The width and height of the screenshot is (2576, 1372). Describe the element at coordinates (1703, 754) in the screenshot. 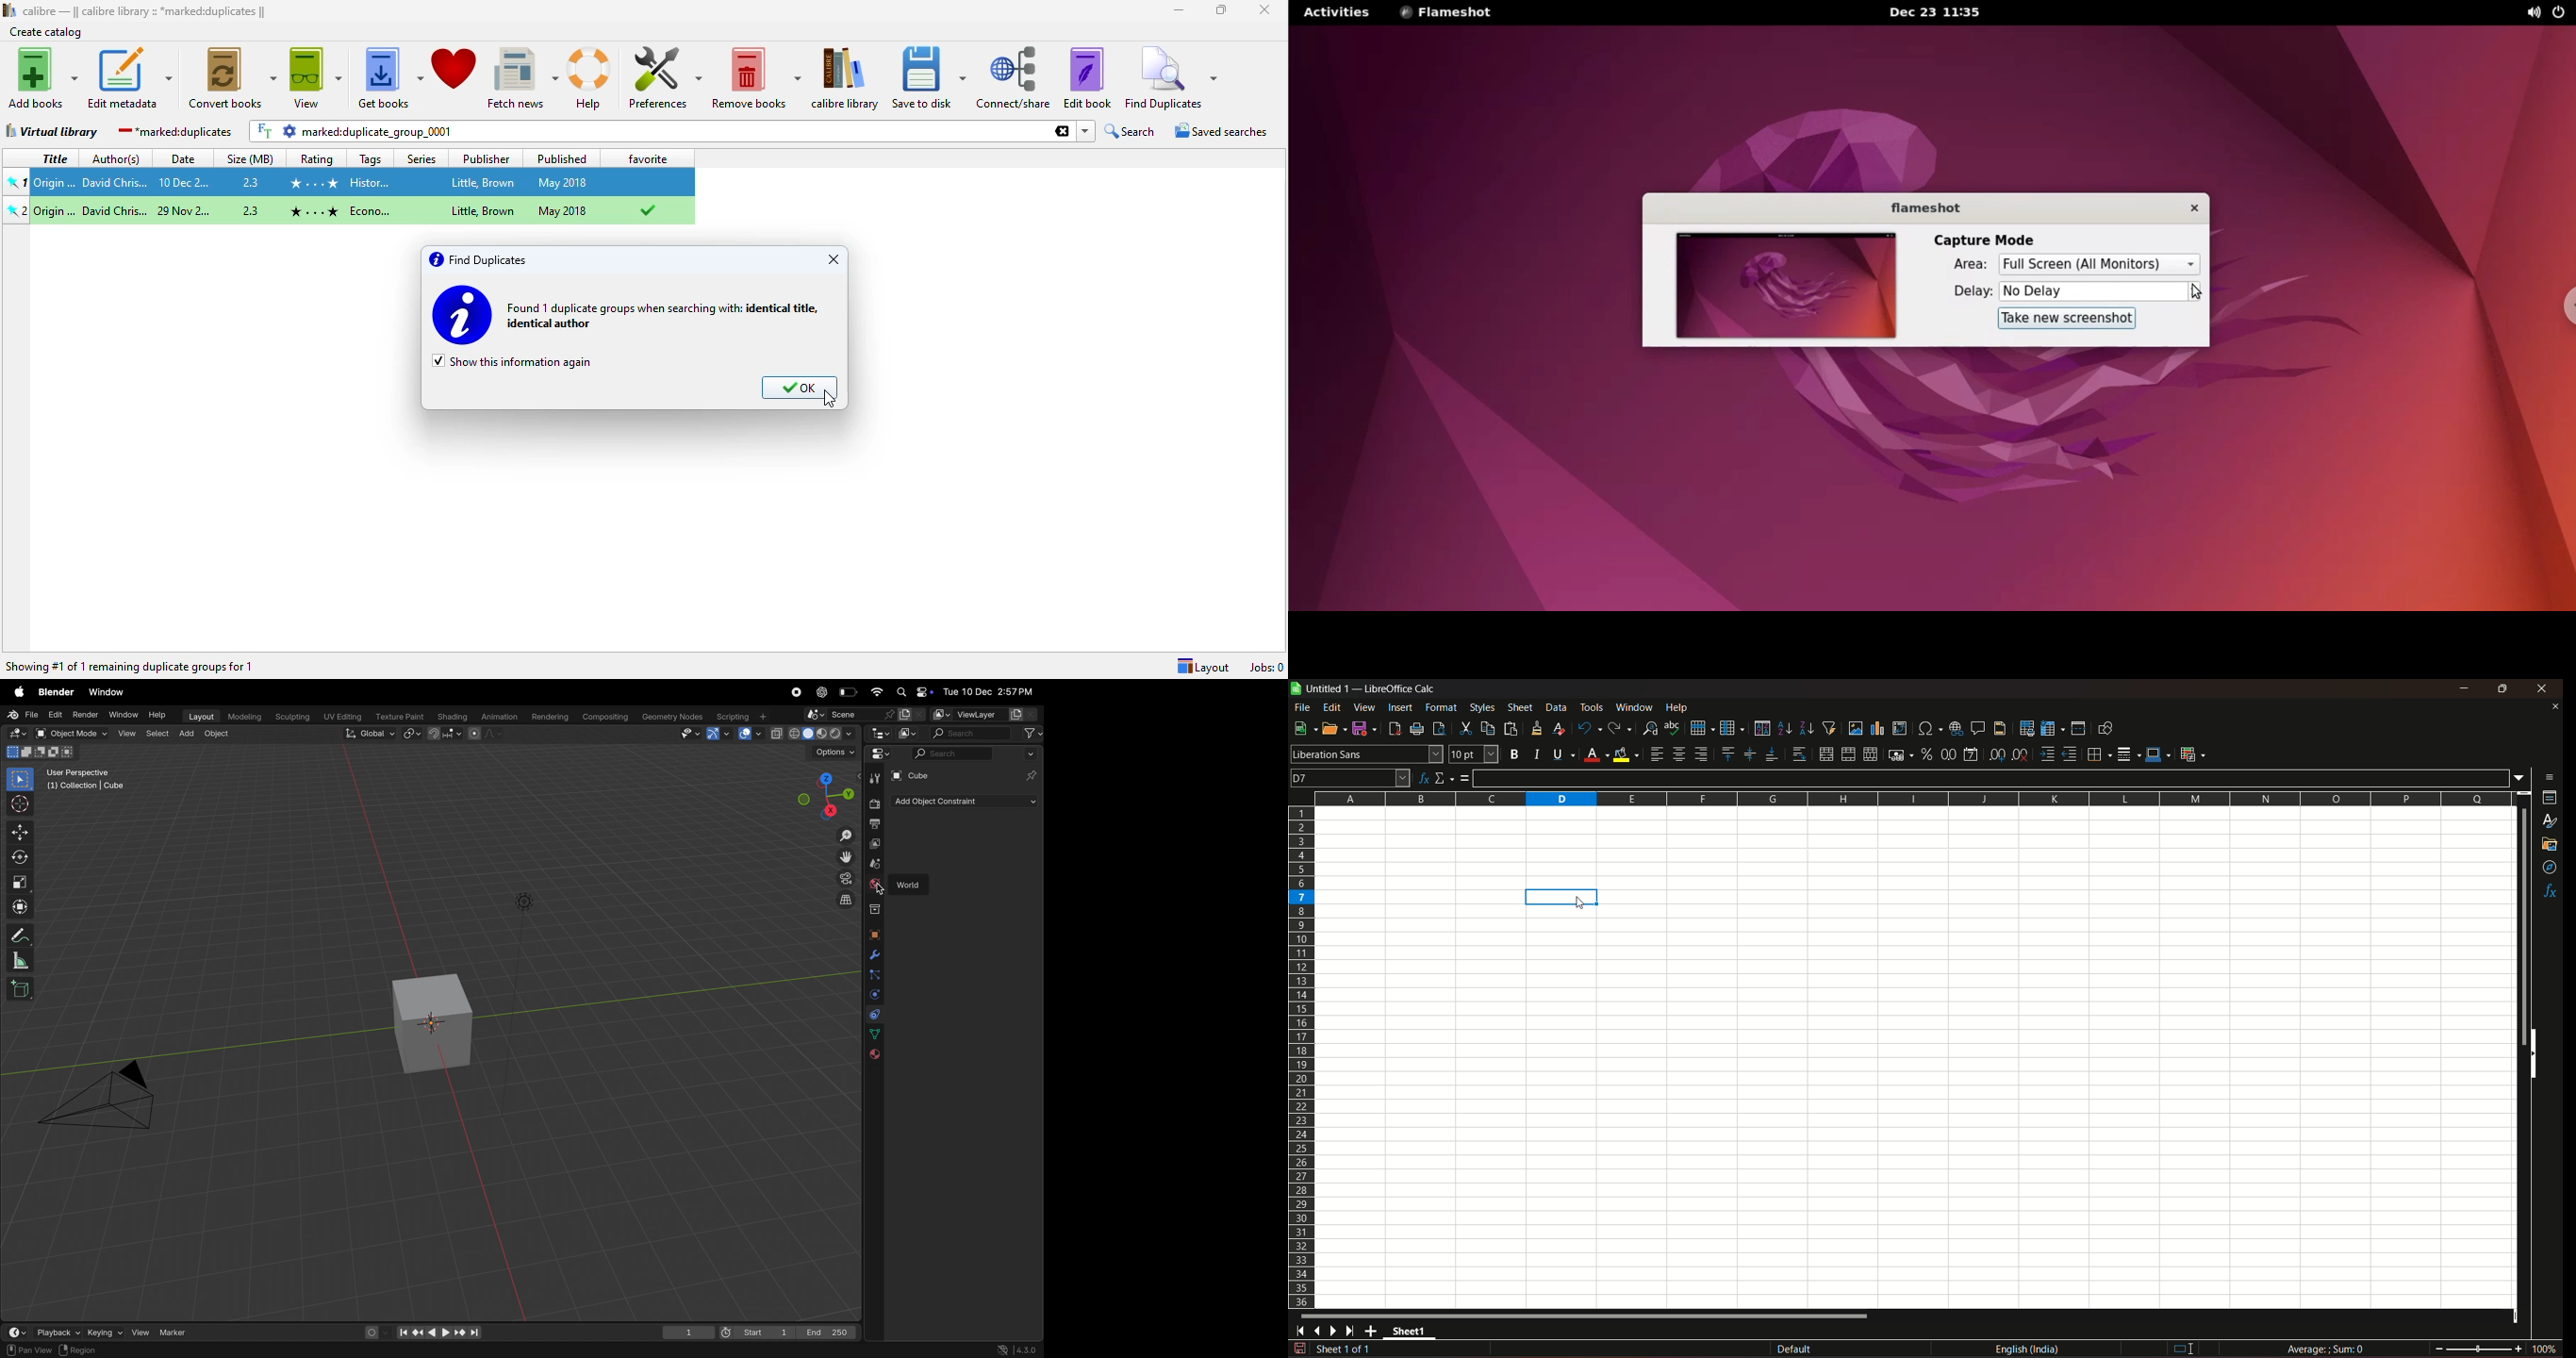

I see `align right` at that location.